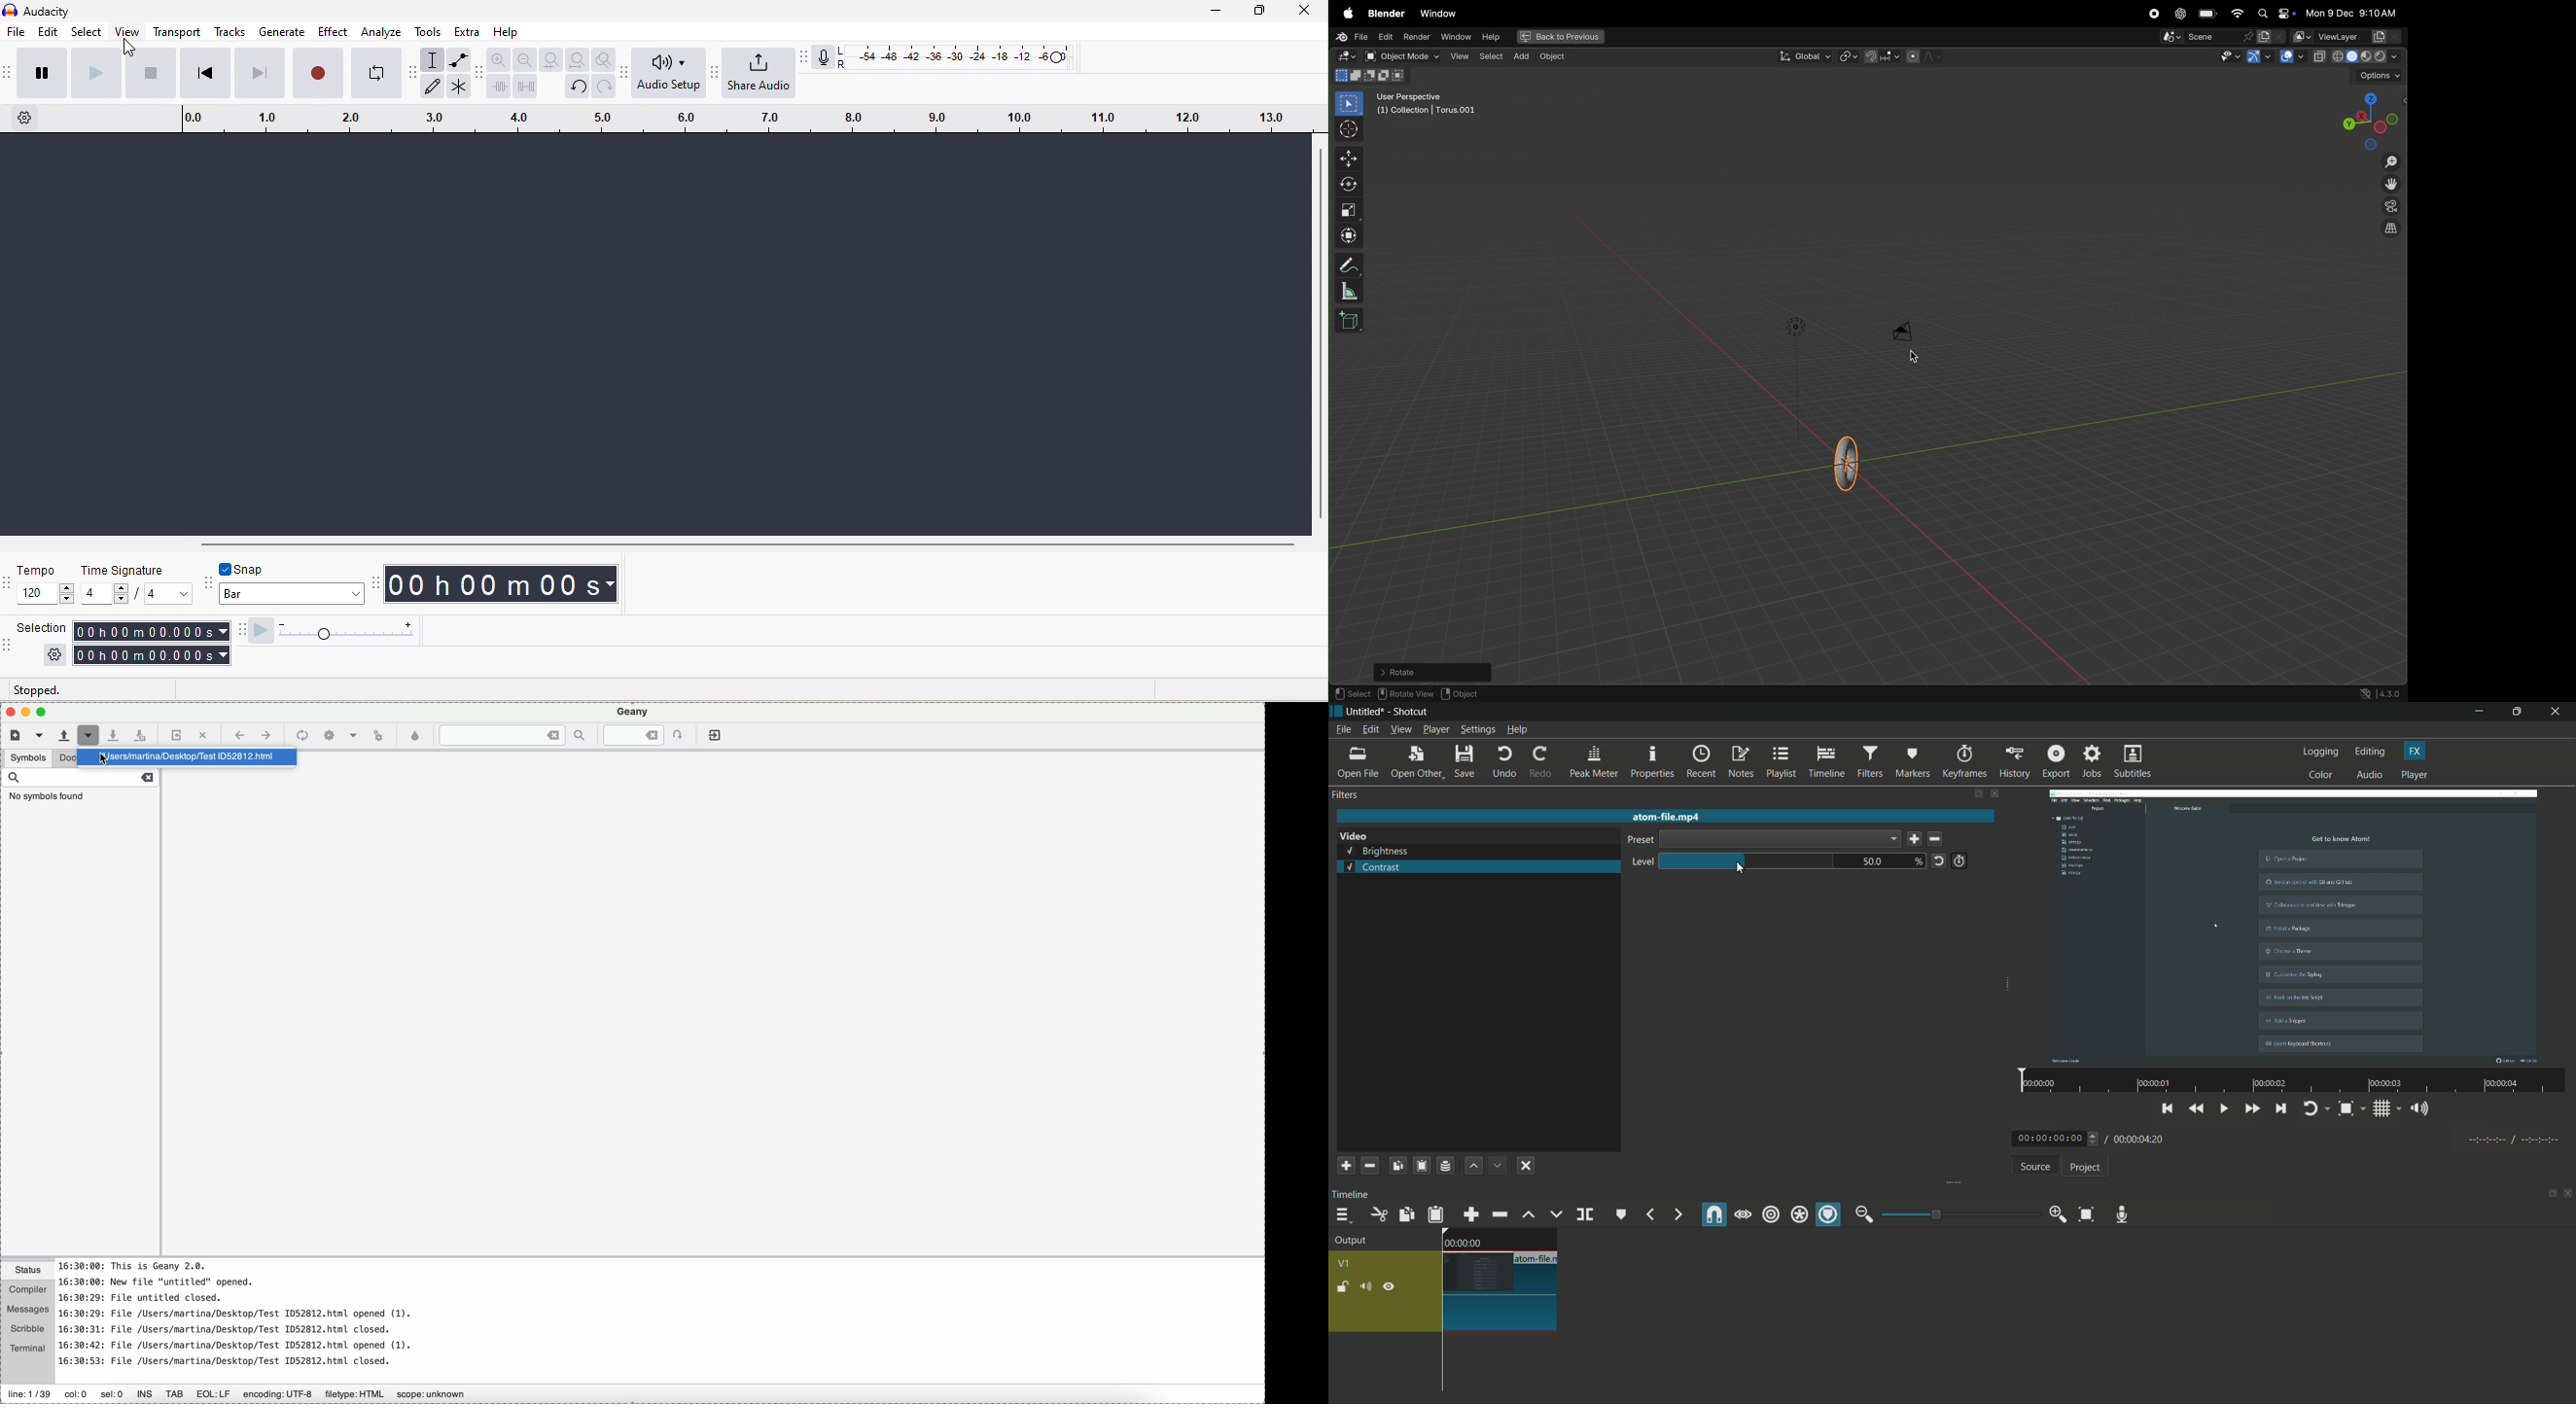 The image size is (2576, 1428). What do you see at coordinates (282, 31) in the screenshot?
I see `generate` at bounding box center [282, 31].